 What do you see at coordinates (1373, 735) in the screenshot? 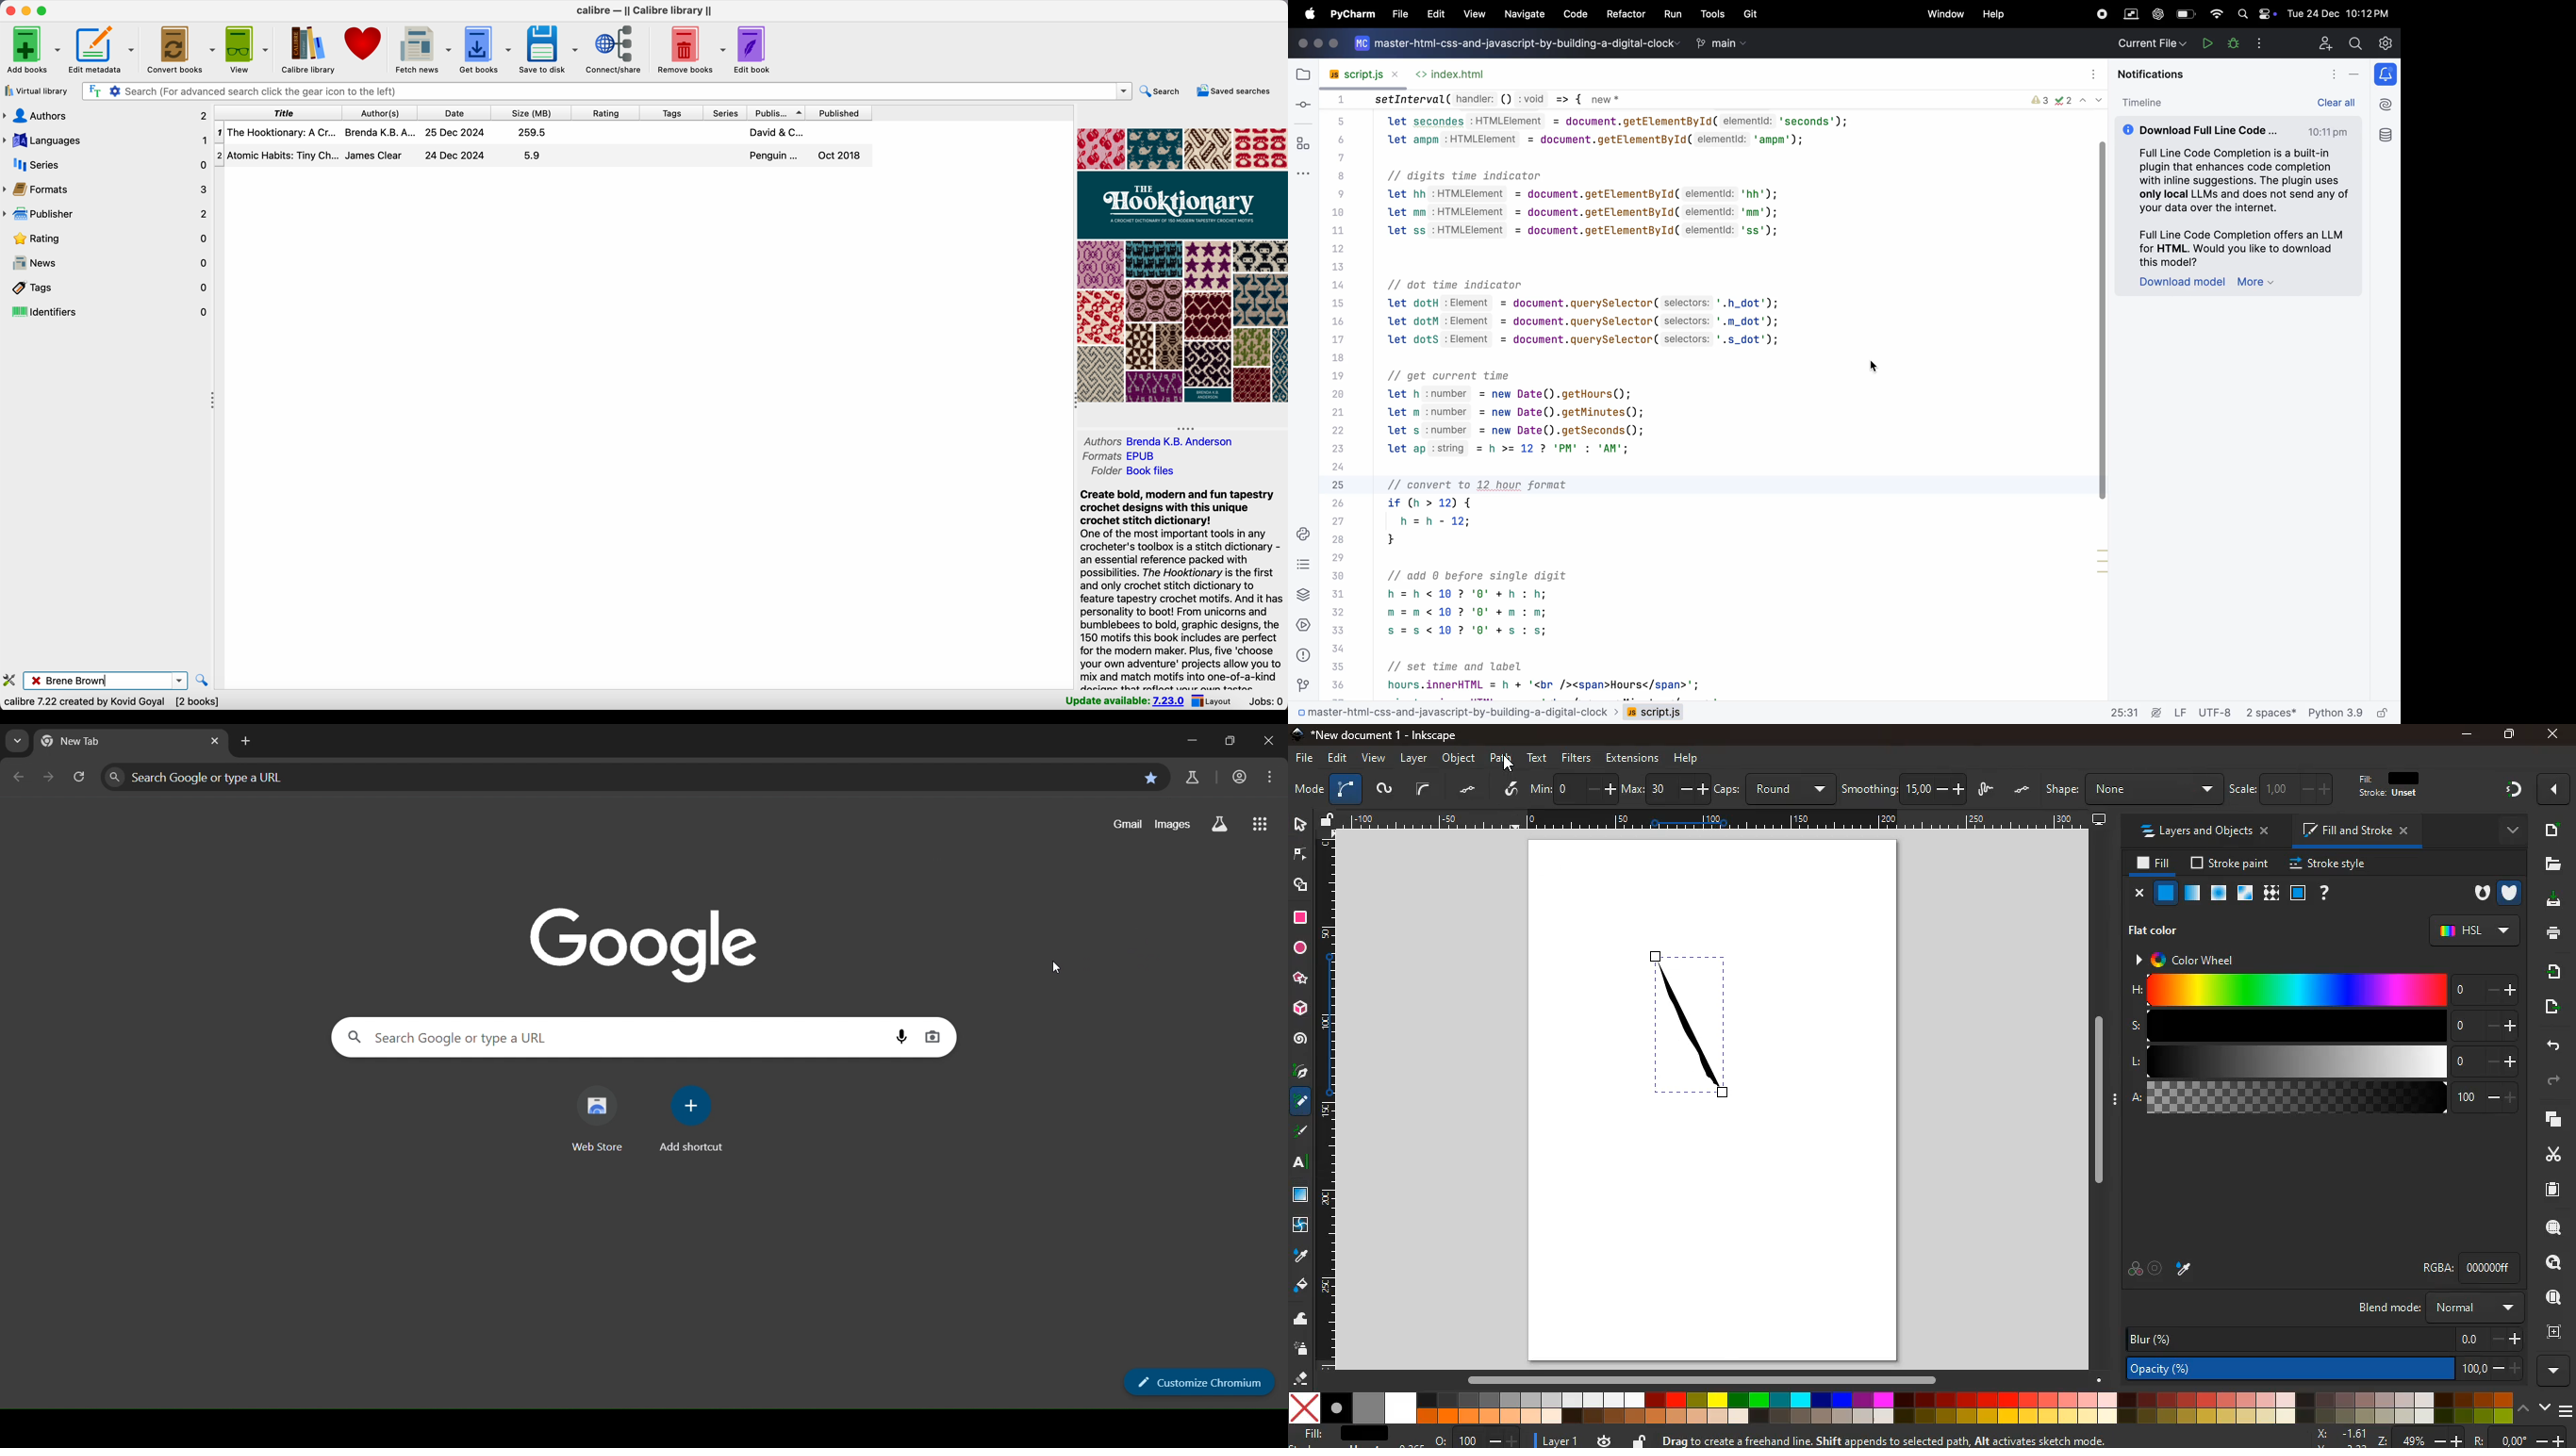
I see `*New document 1 - Inkscape` at bounding box center [1373, 735].